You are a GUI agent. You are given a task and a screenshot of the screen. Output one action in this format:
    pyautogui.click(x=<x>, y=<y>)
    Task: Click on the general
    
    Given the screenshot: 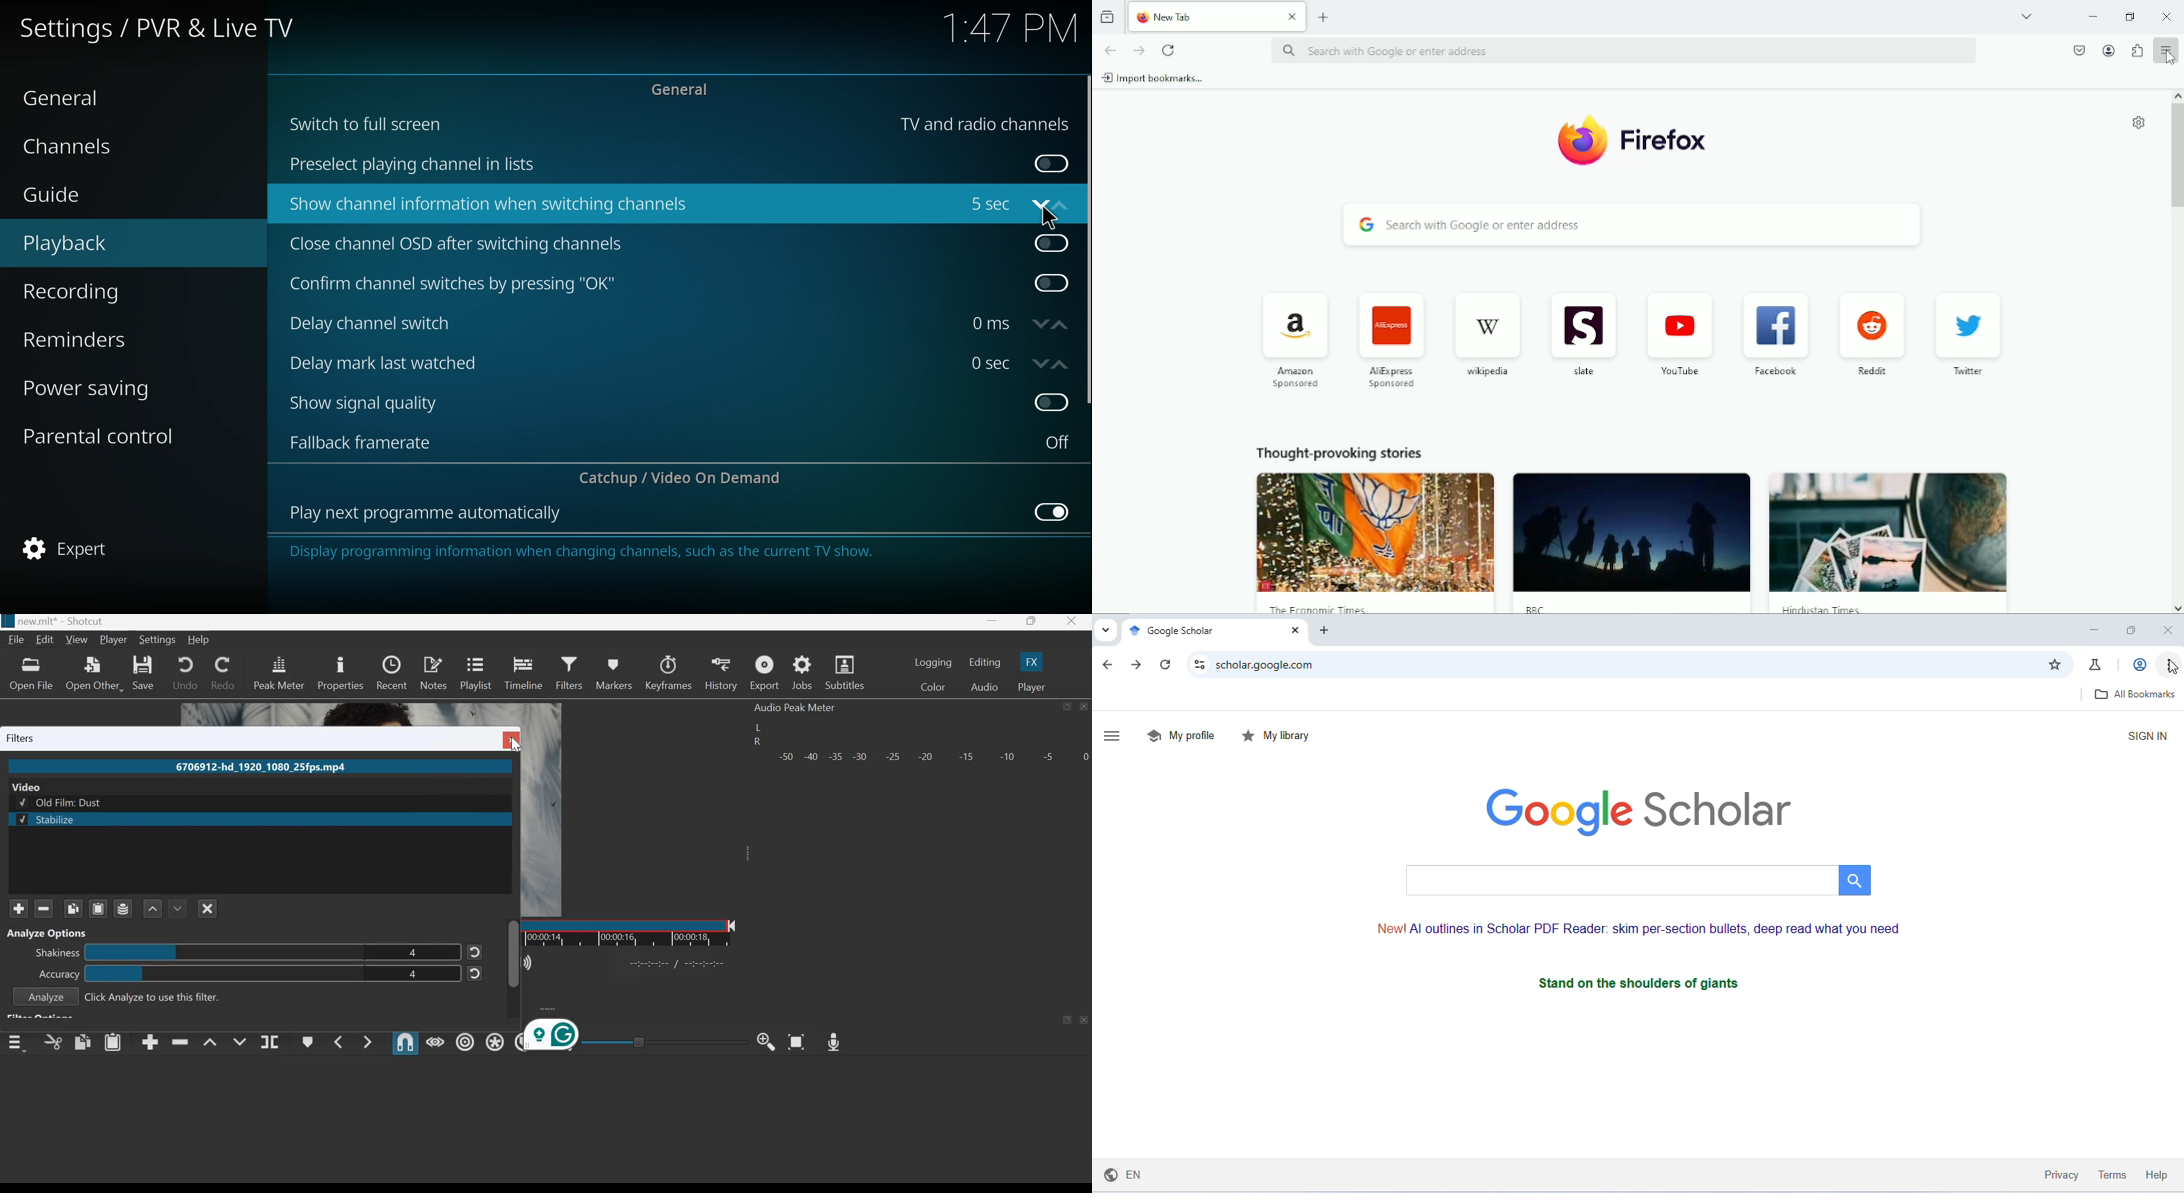 What is the action you would take?
    pyautogui.click(x=684, y=89)
    